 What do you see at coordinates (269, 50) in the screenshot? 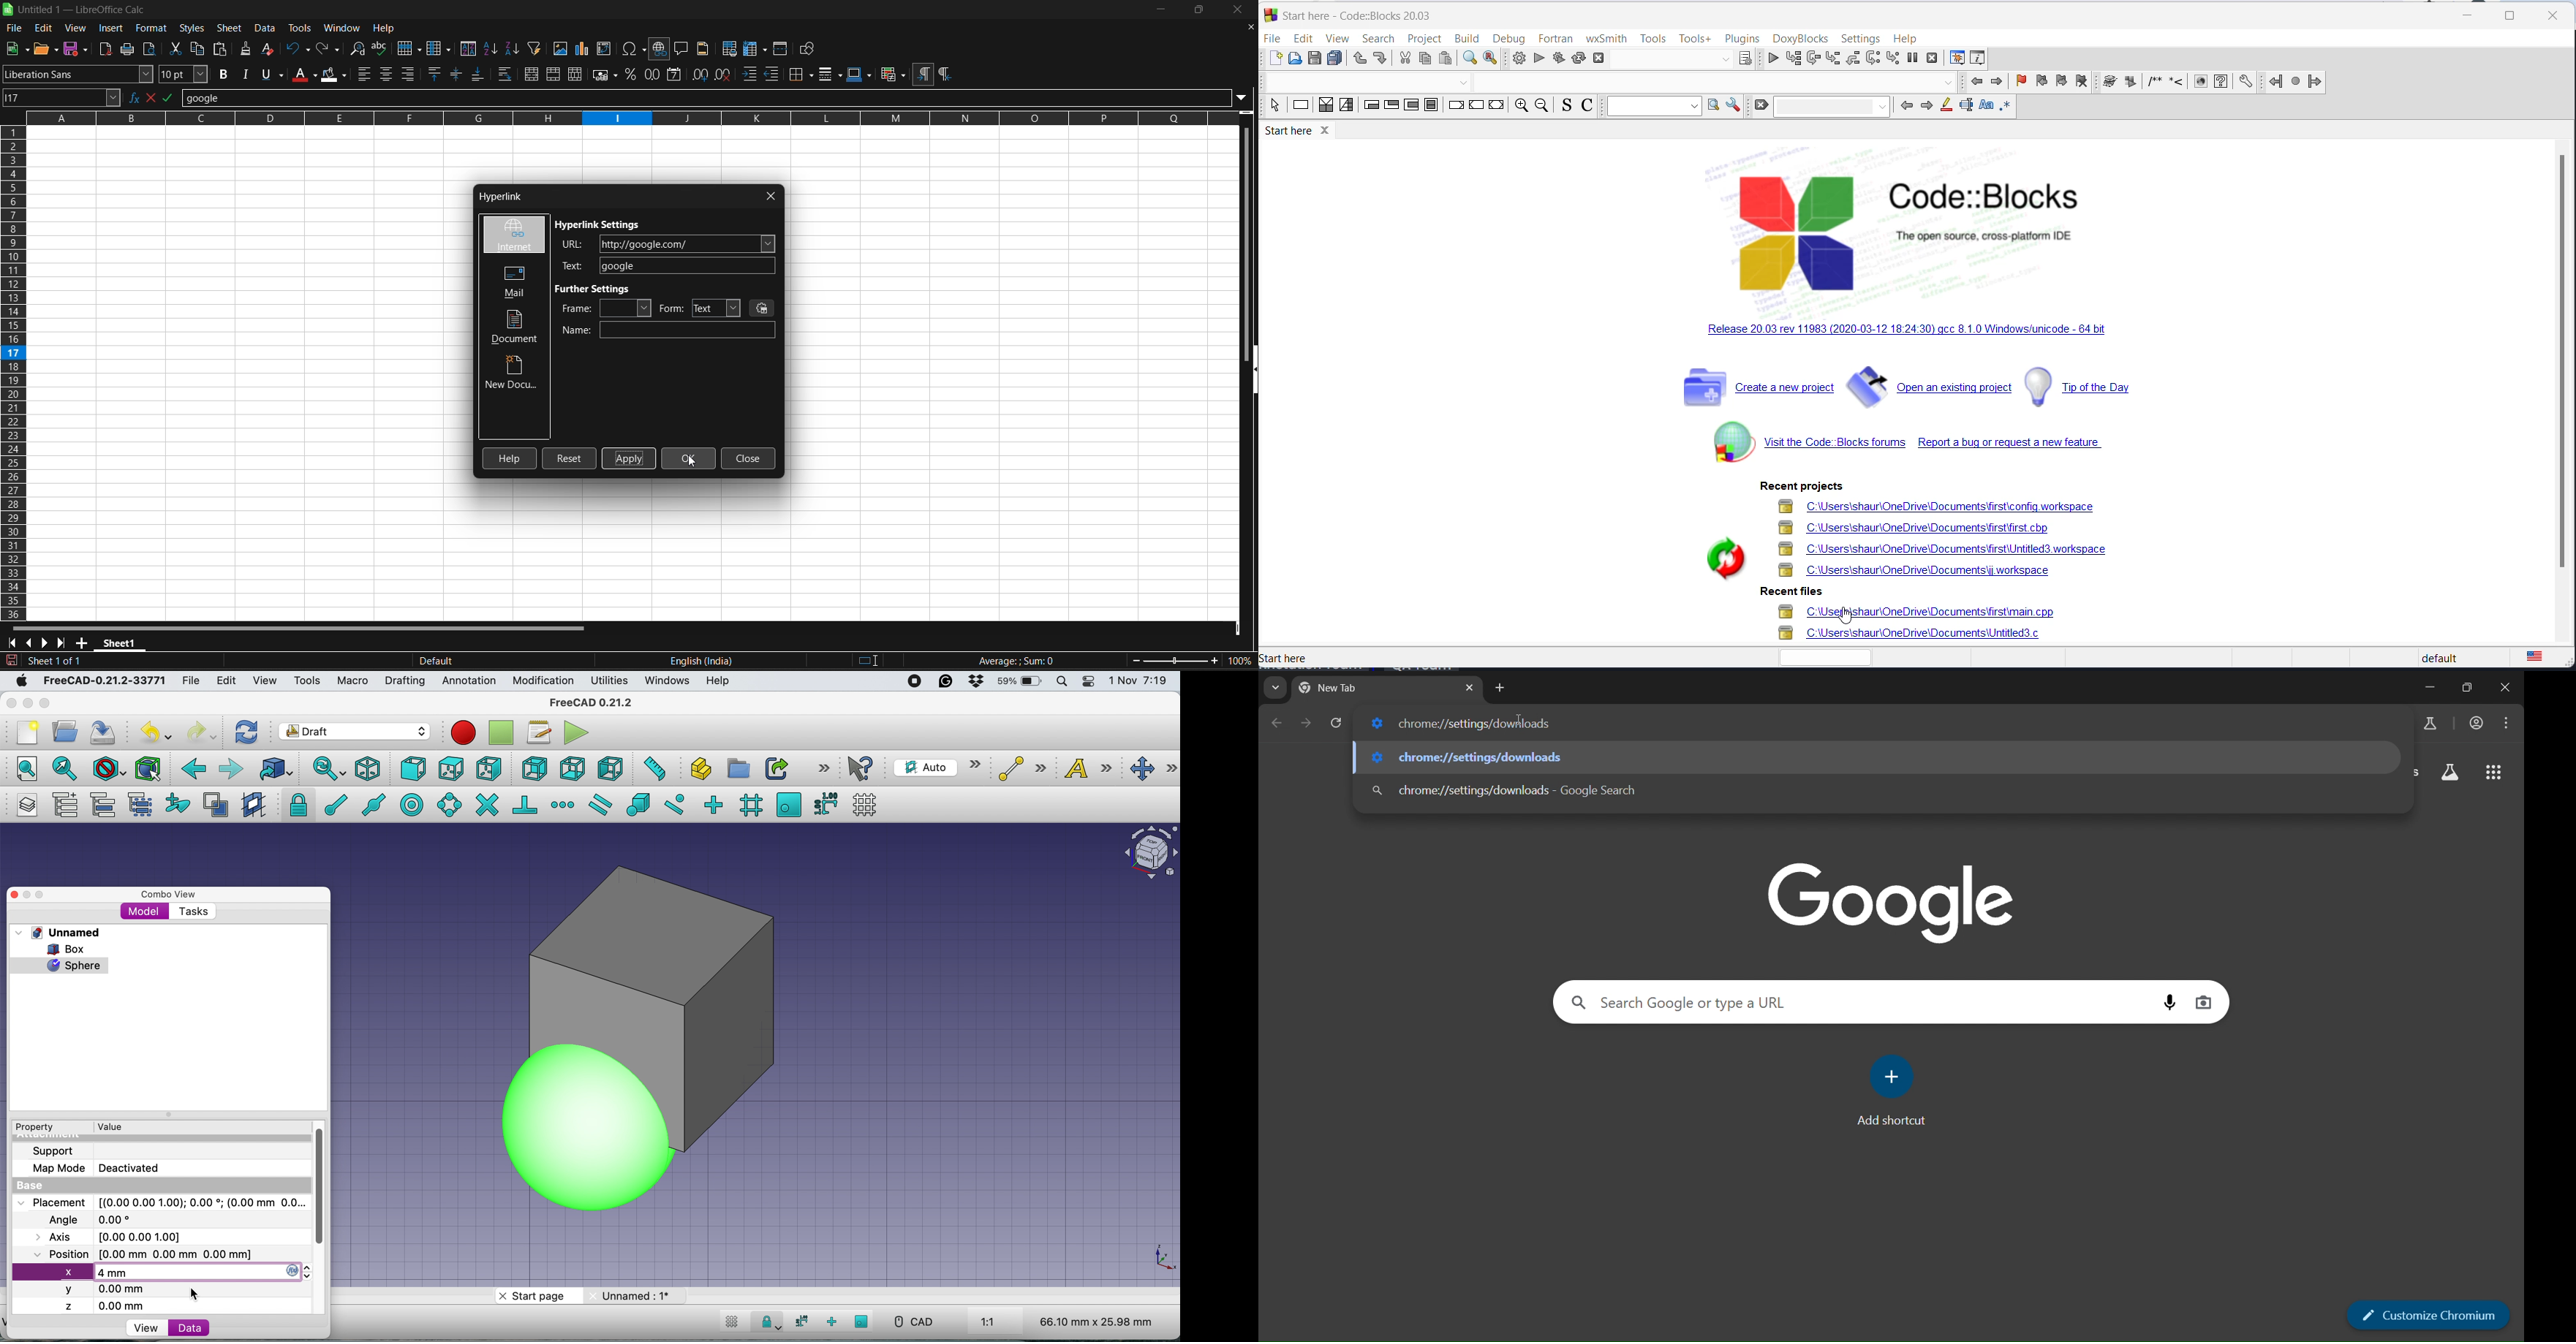
I see `clear direct formatting` at bounding box center [269, 50].